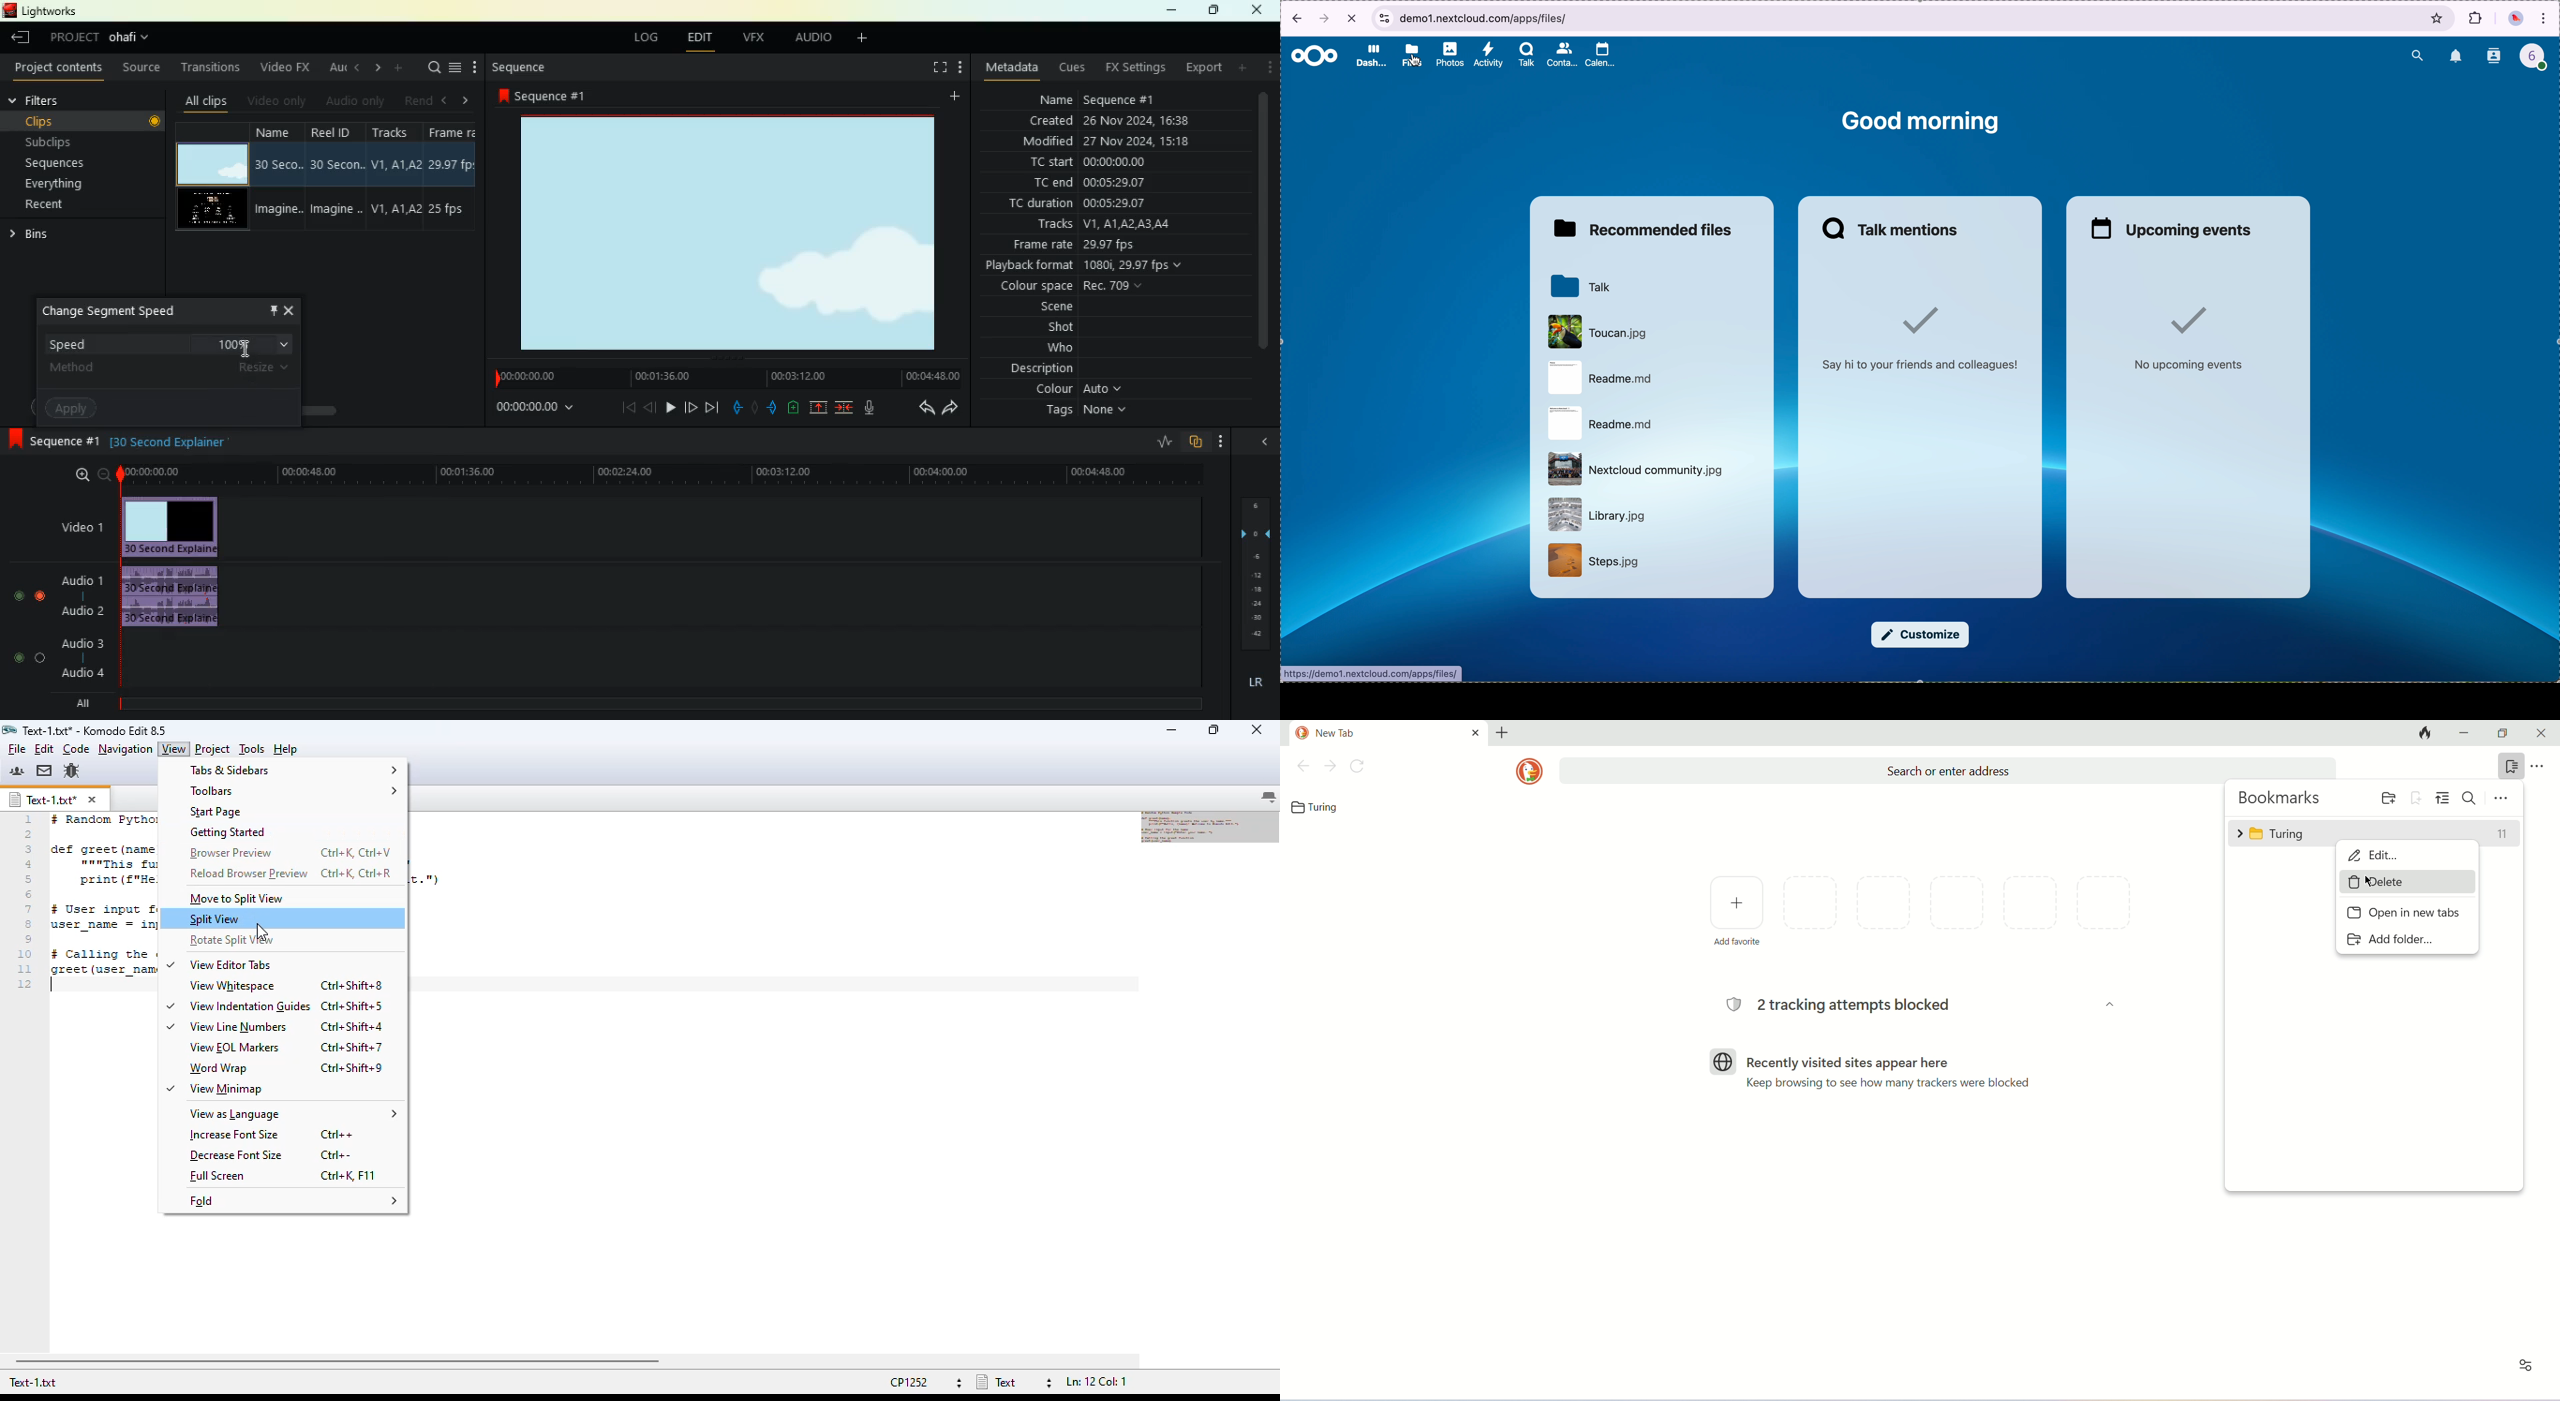 This screenshot has height=1428, width=2576. I want to click on video, so click(180, 526).